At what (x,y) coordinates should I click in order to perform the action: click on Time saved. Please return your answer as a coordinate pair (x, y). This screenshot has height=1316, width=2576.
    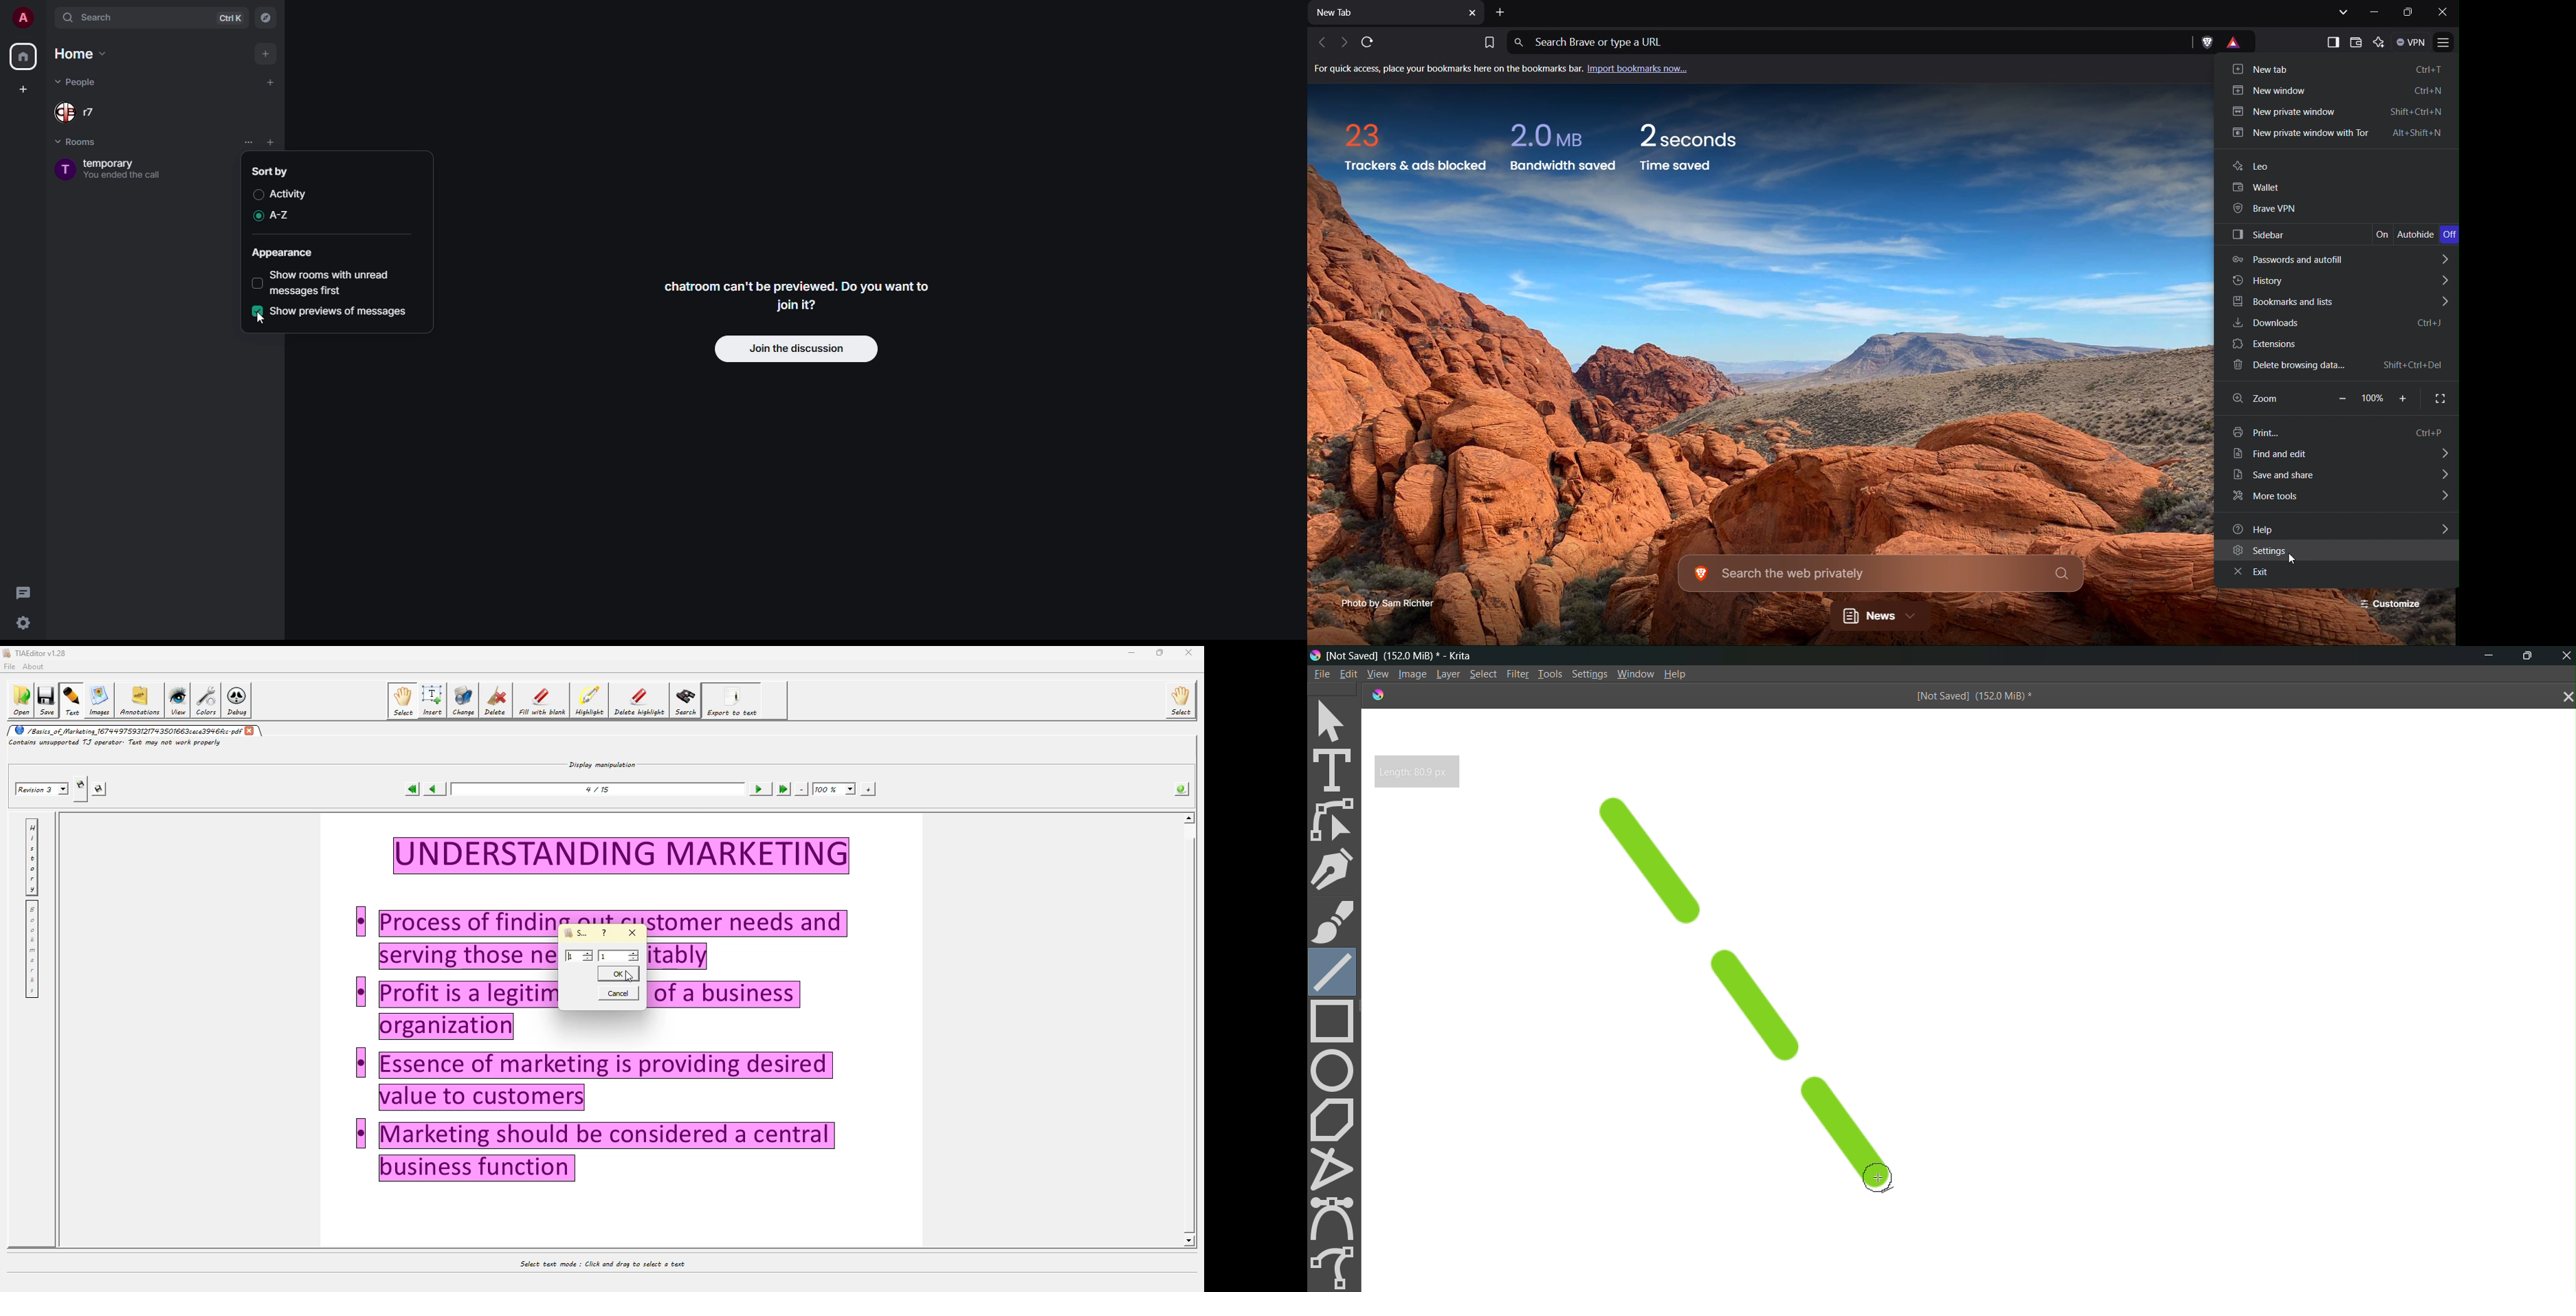
    Looking at the image, I should click on (1697, 147).